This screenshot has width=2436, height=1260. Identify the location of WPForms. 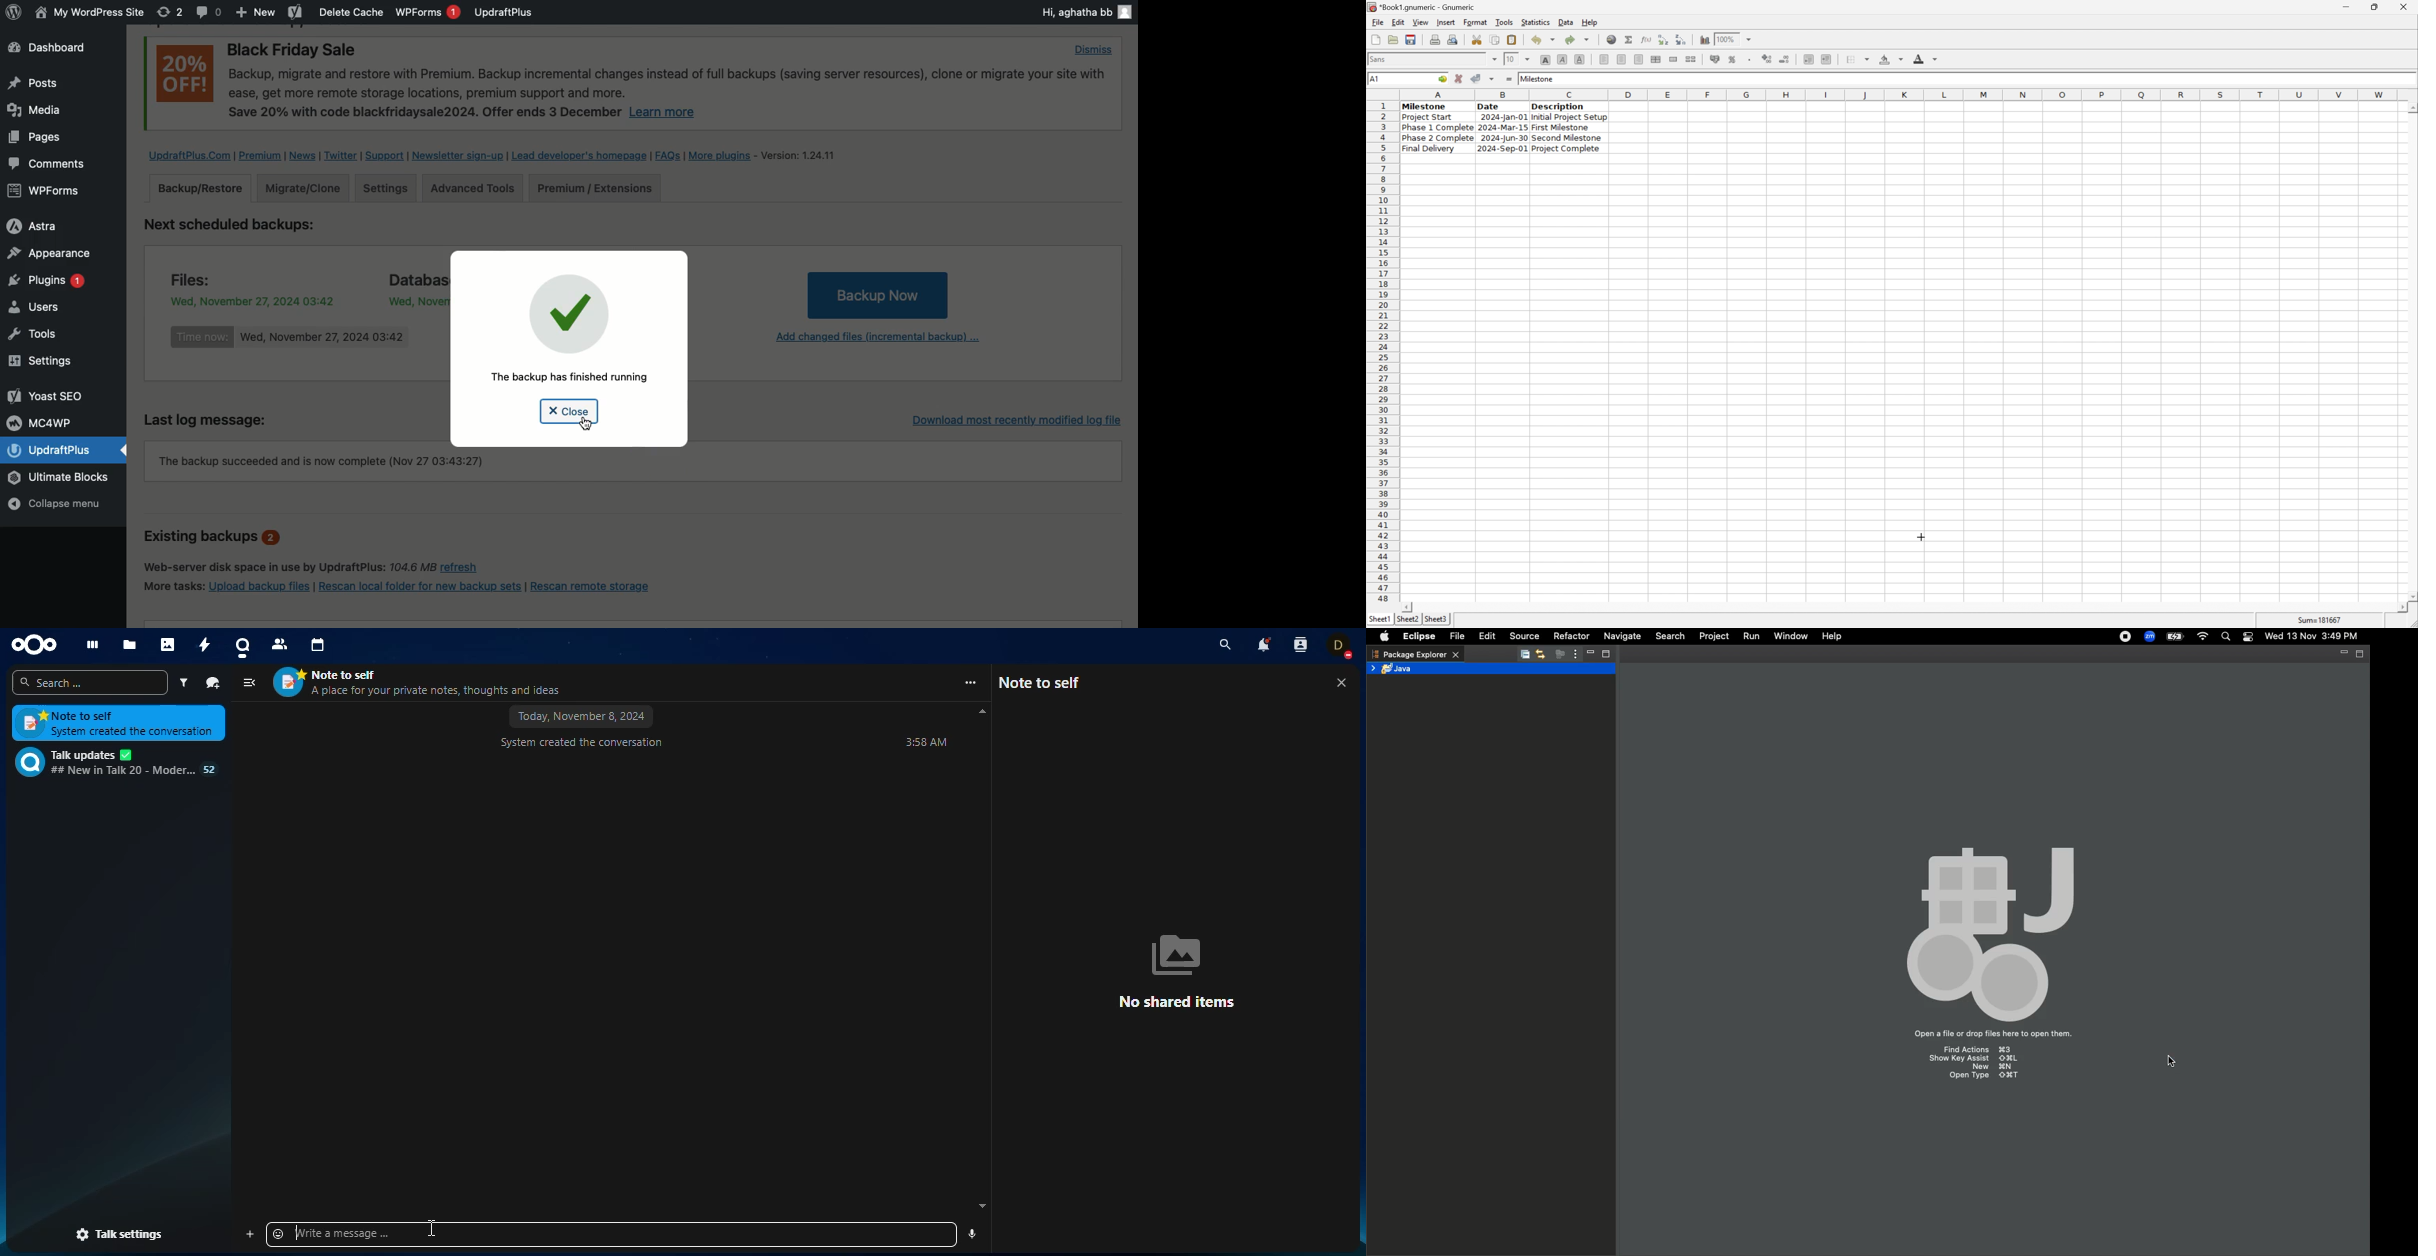
(46, 192).